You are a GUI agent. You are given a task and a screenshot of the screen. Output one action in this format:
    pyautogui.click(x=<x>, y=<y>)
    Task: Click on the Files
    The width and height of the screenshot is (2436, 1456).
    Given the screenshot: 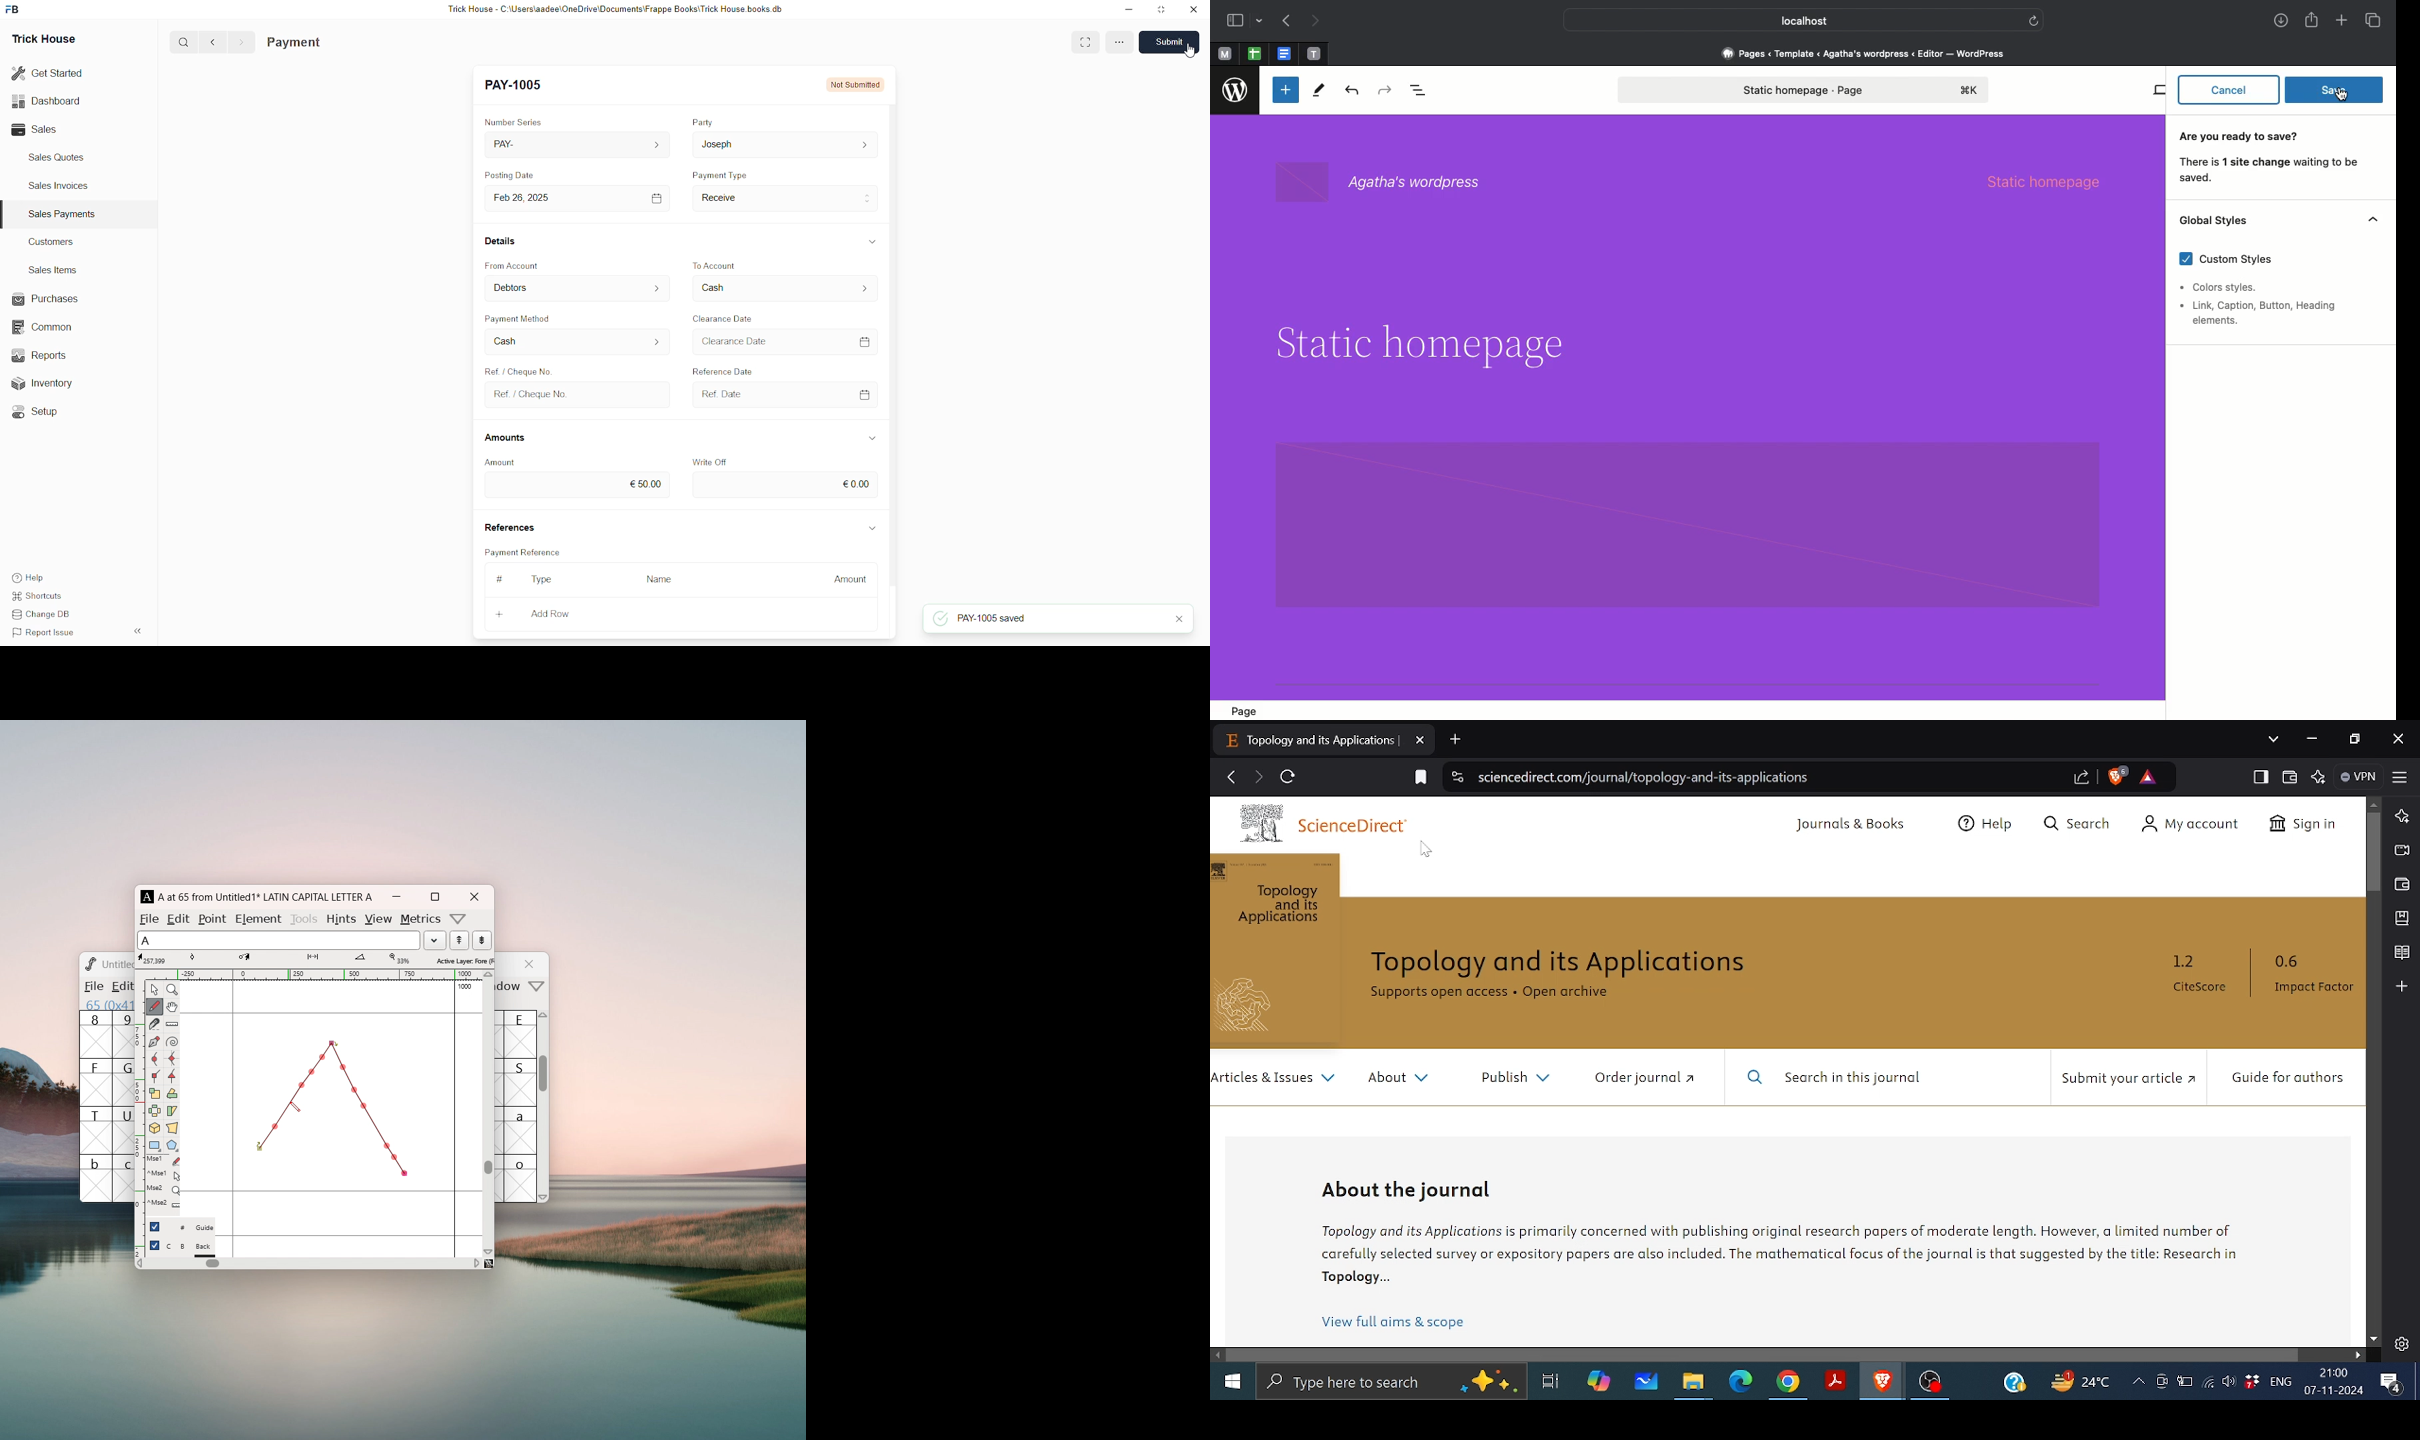 What is the action you would take?
    pyautogui.click(x=1693, y=1385)
    